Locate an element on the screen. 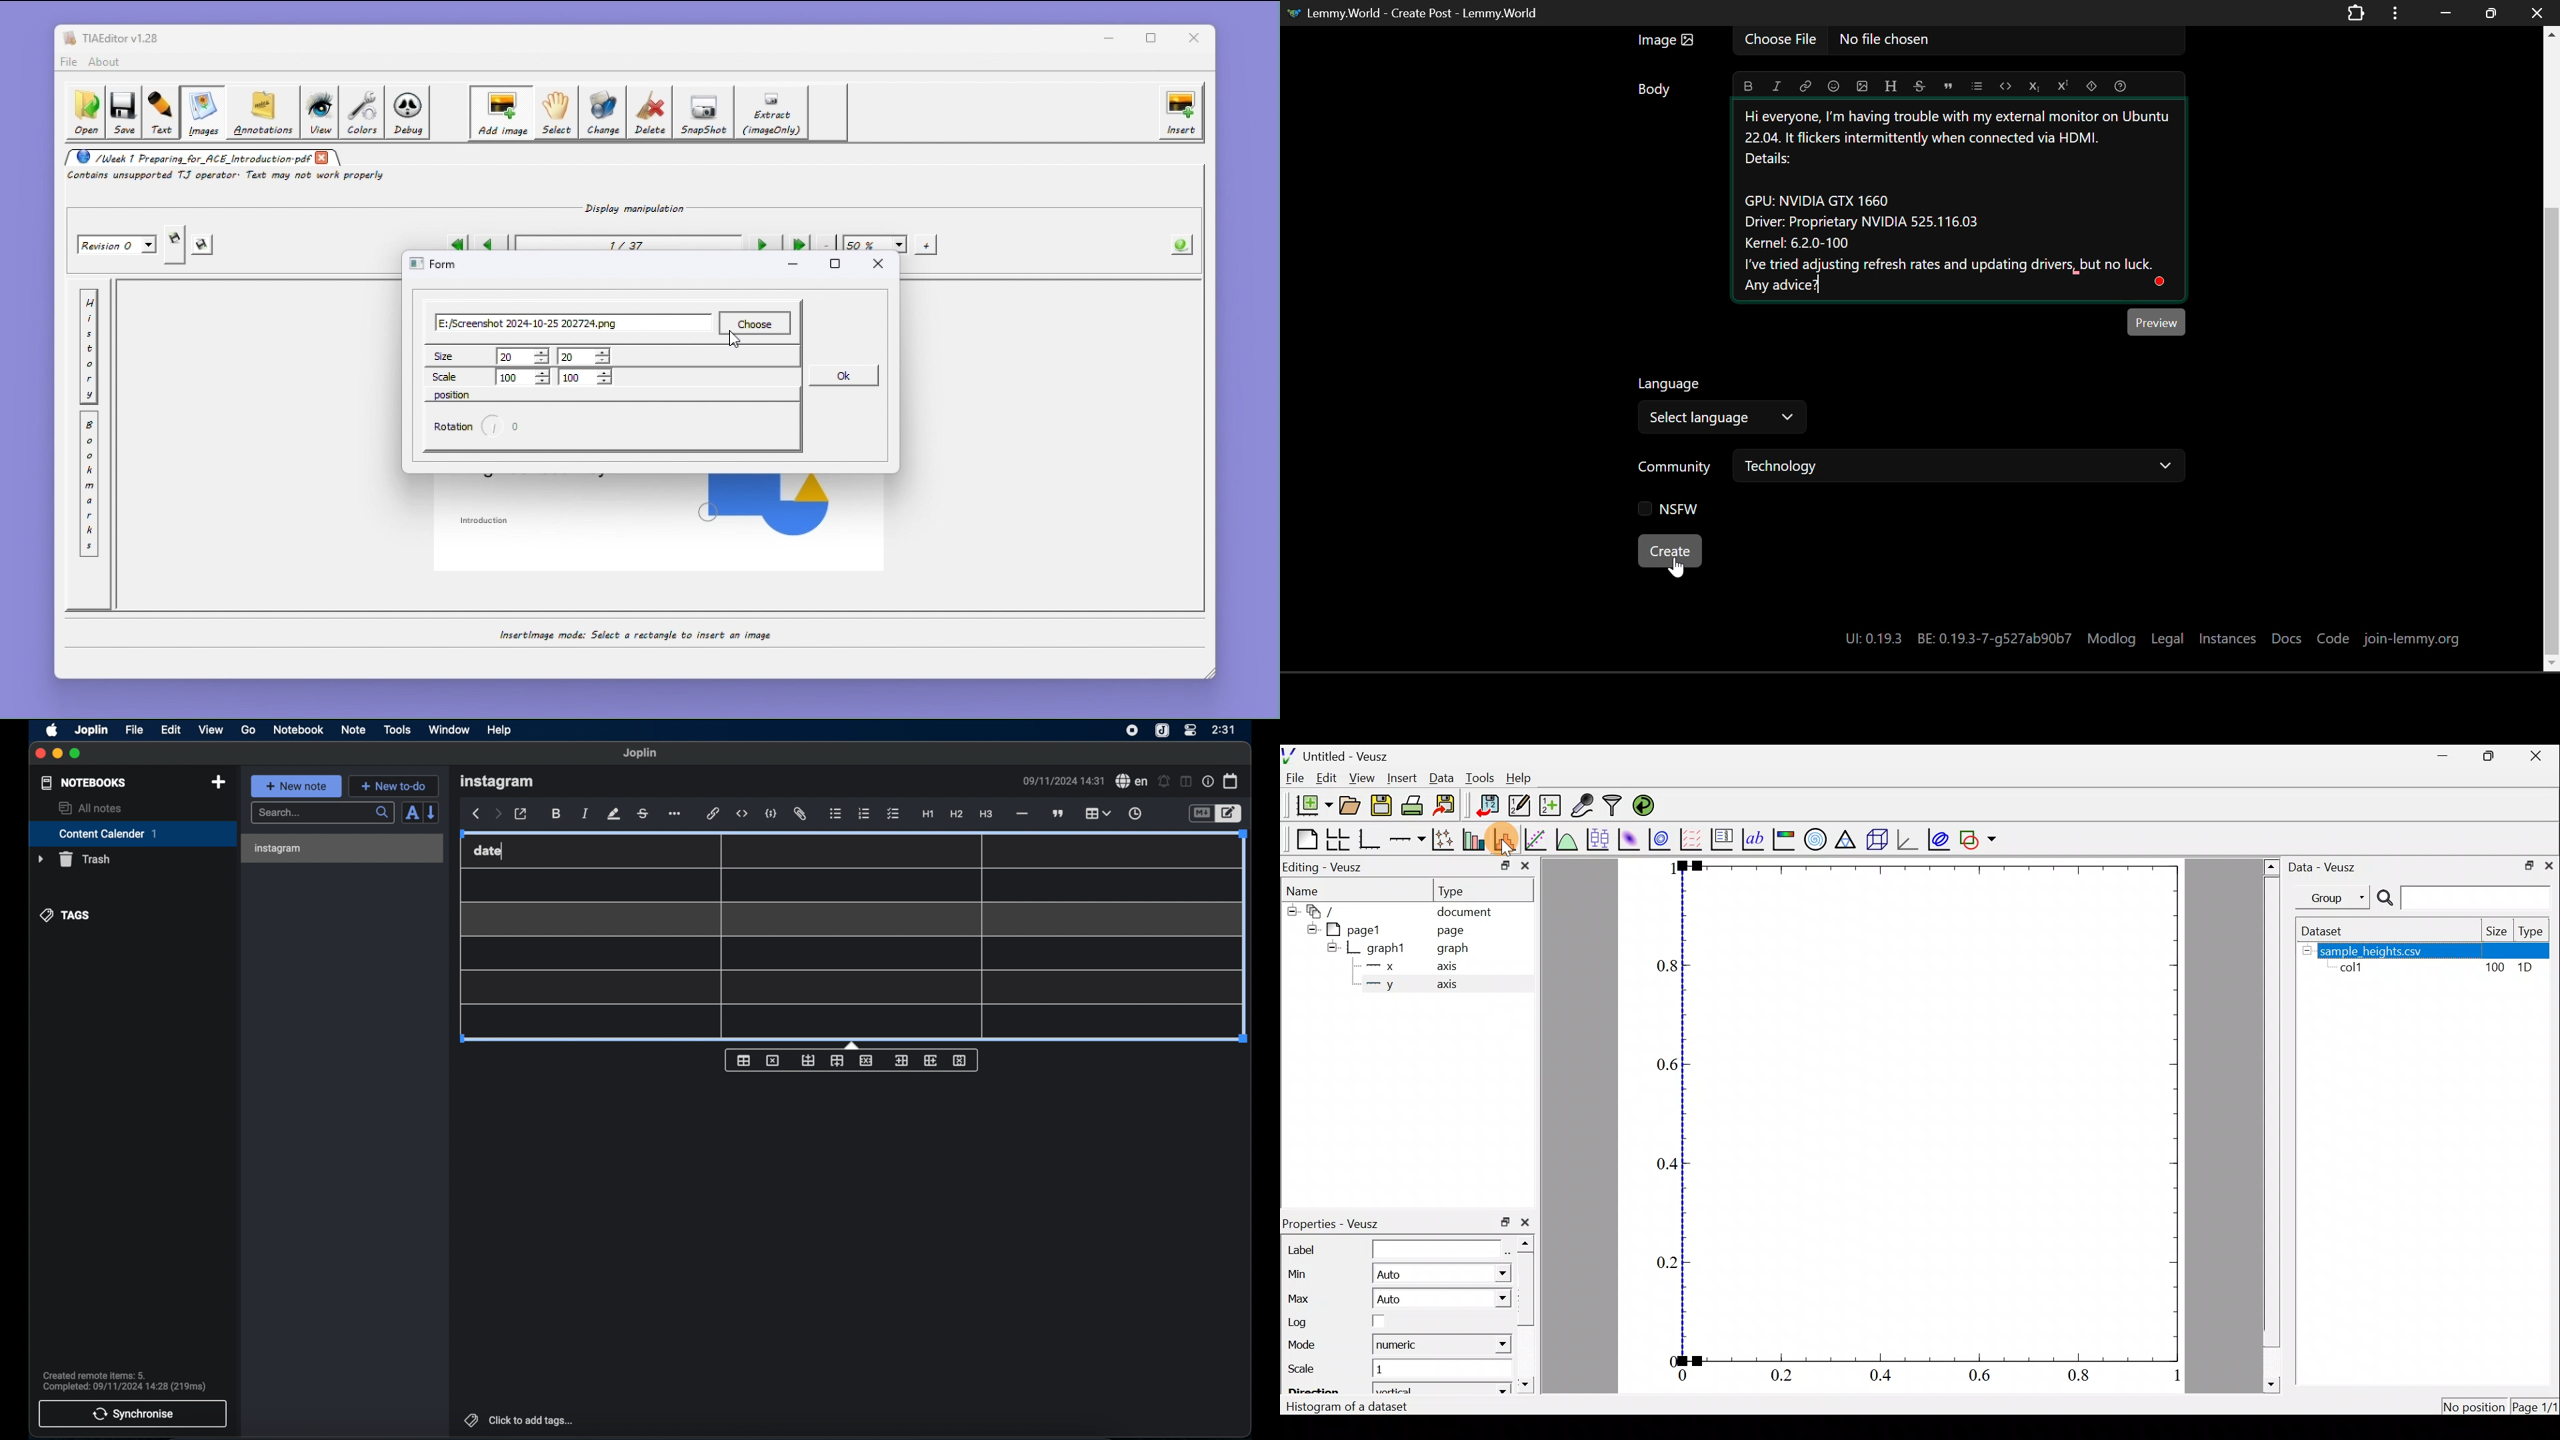 This screenshot has height=1456, width=2576. tools is located at coordinates (397, 729).